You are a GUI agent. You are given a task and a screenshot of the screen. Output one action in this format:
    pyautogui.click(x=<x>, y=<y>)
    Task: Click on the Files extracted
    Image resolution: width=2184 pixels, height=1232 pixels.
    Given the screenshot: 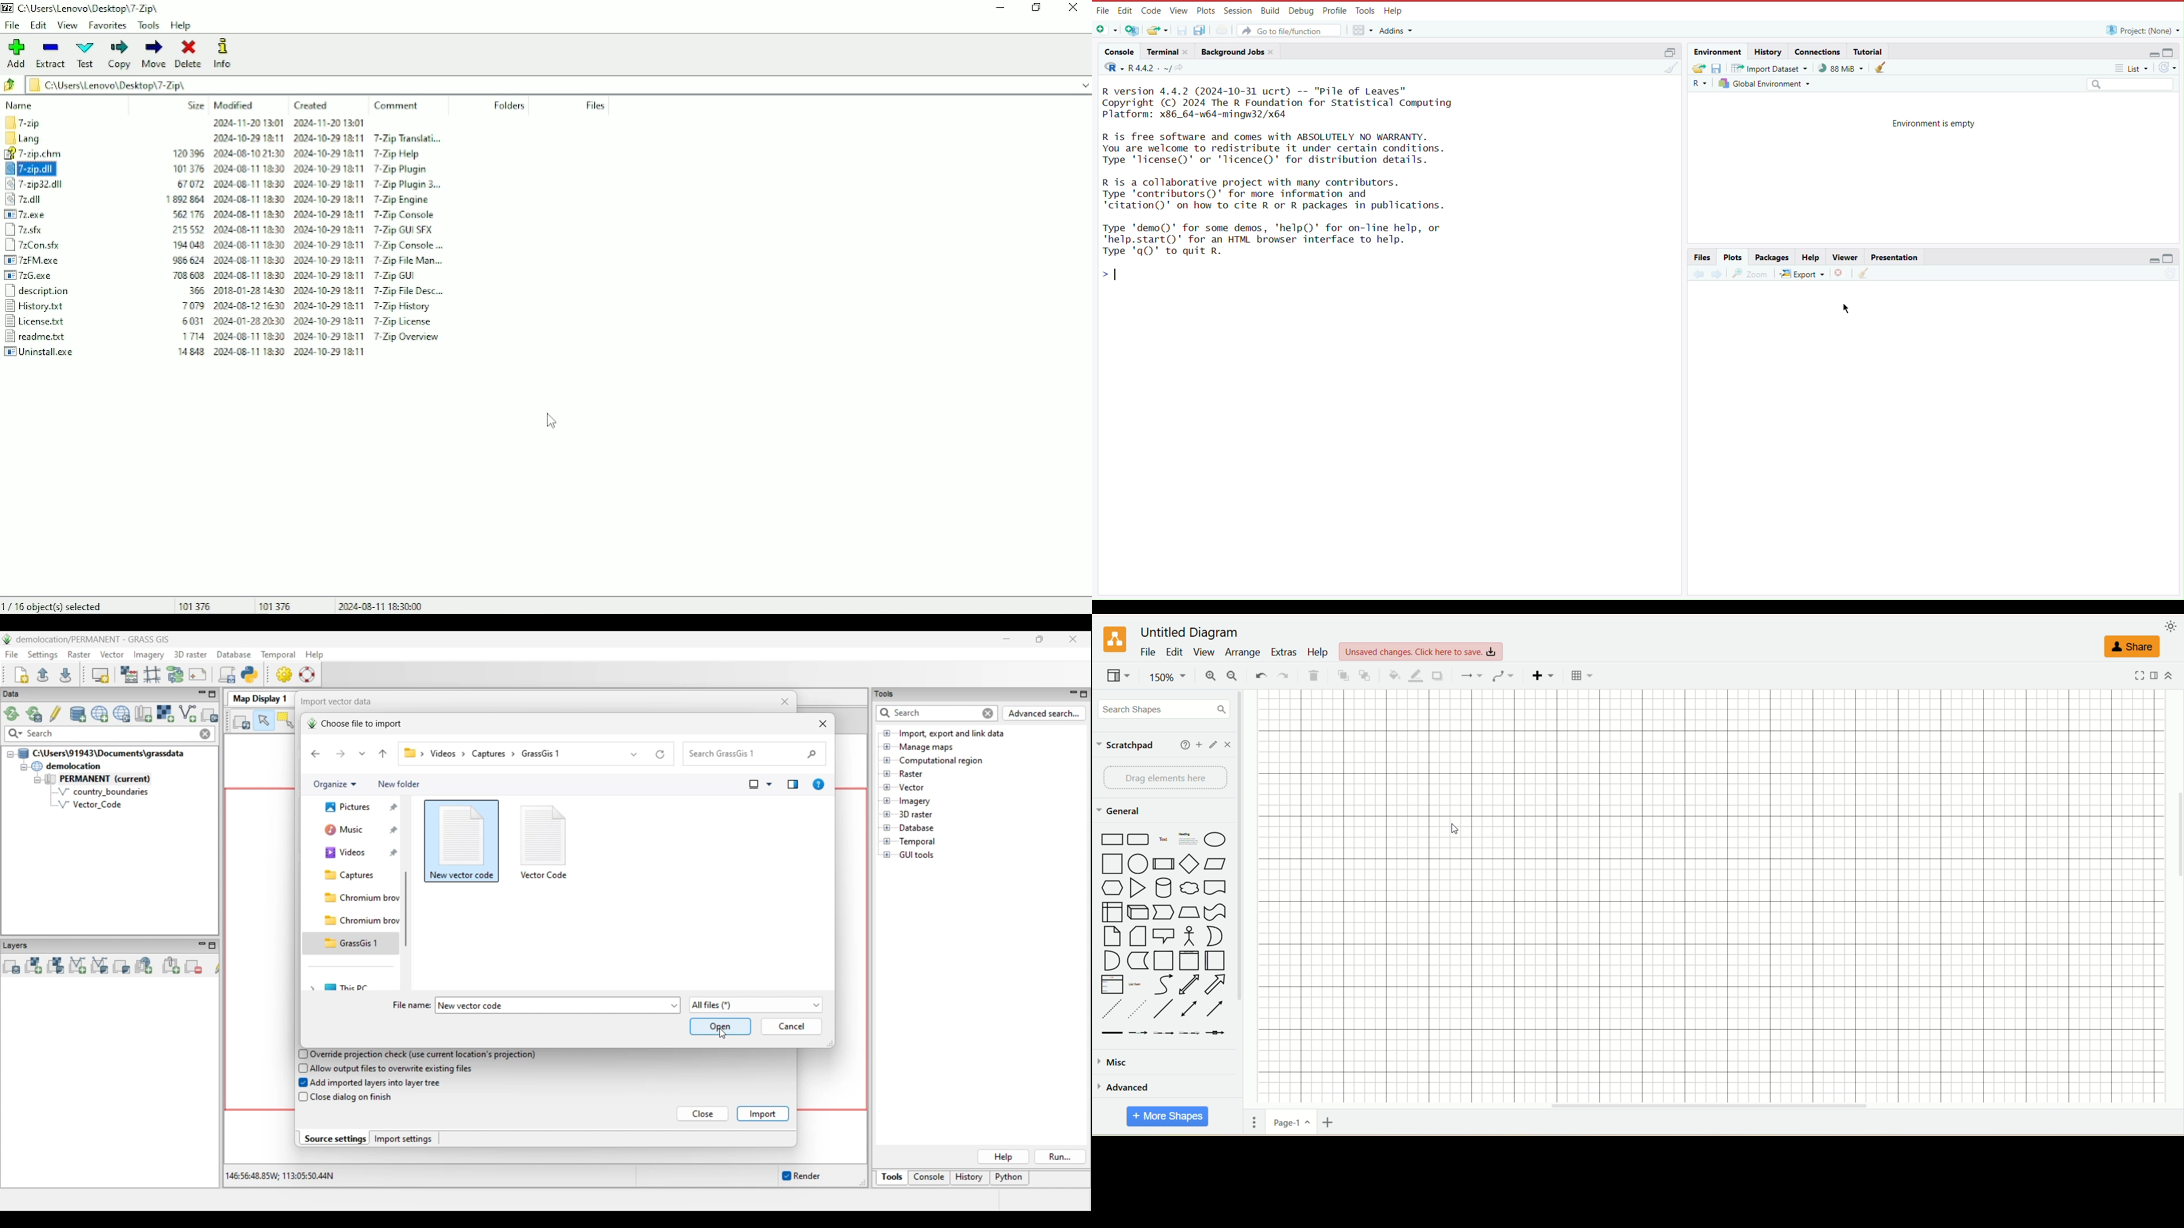 What is the action you would take?
    pyautogui.click(x=46, y=125)
    